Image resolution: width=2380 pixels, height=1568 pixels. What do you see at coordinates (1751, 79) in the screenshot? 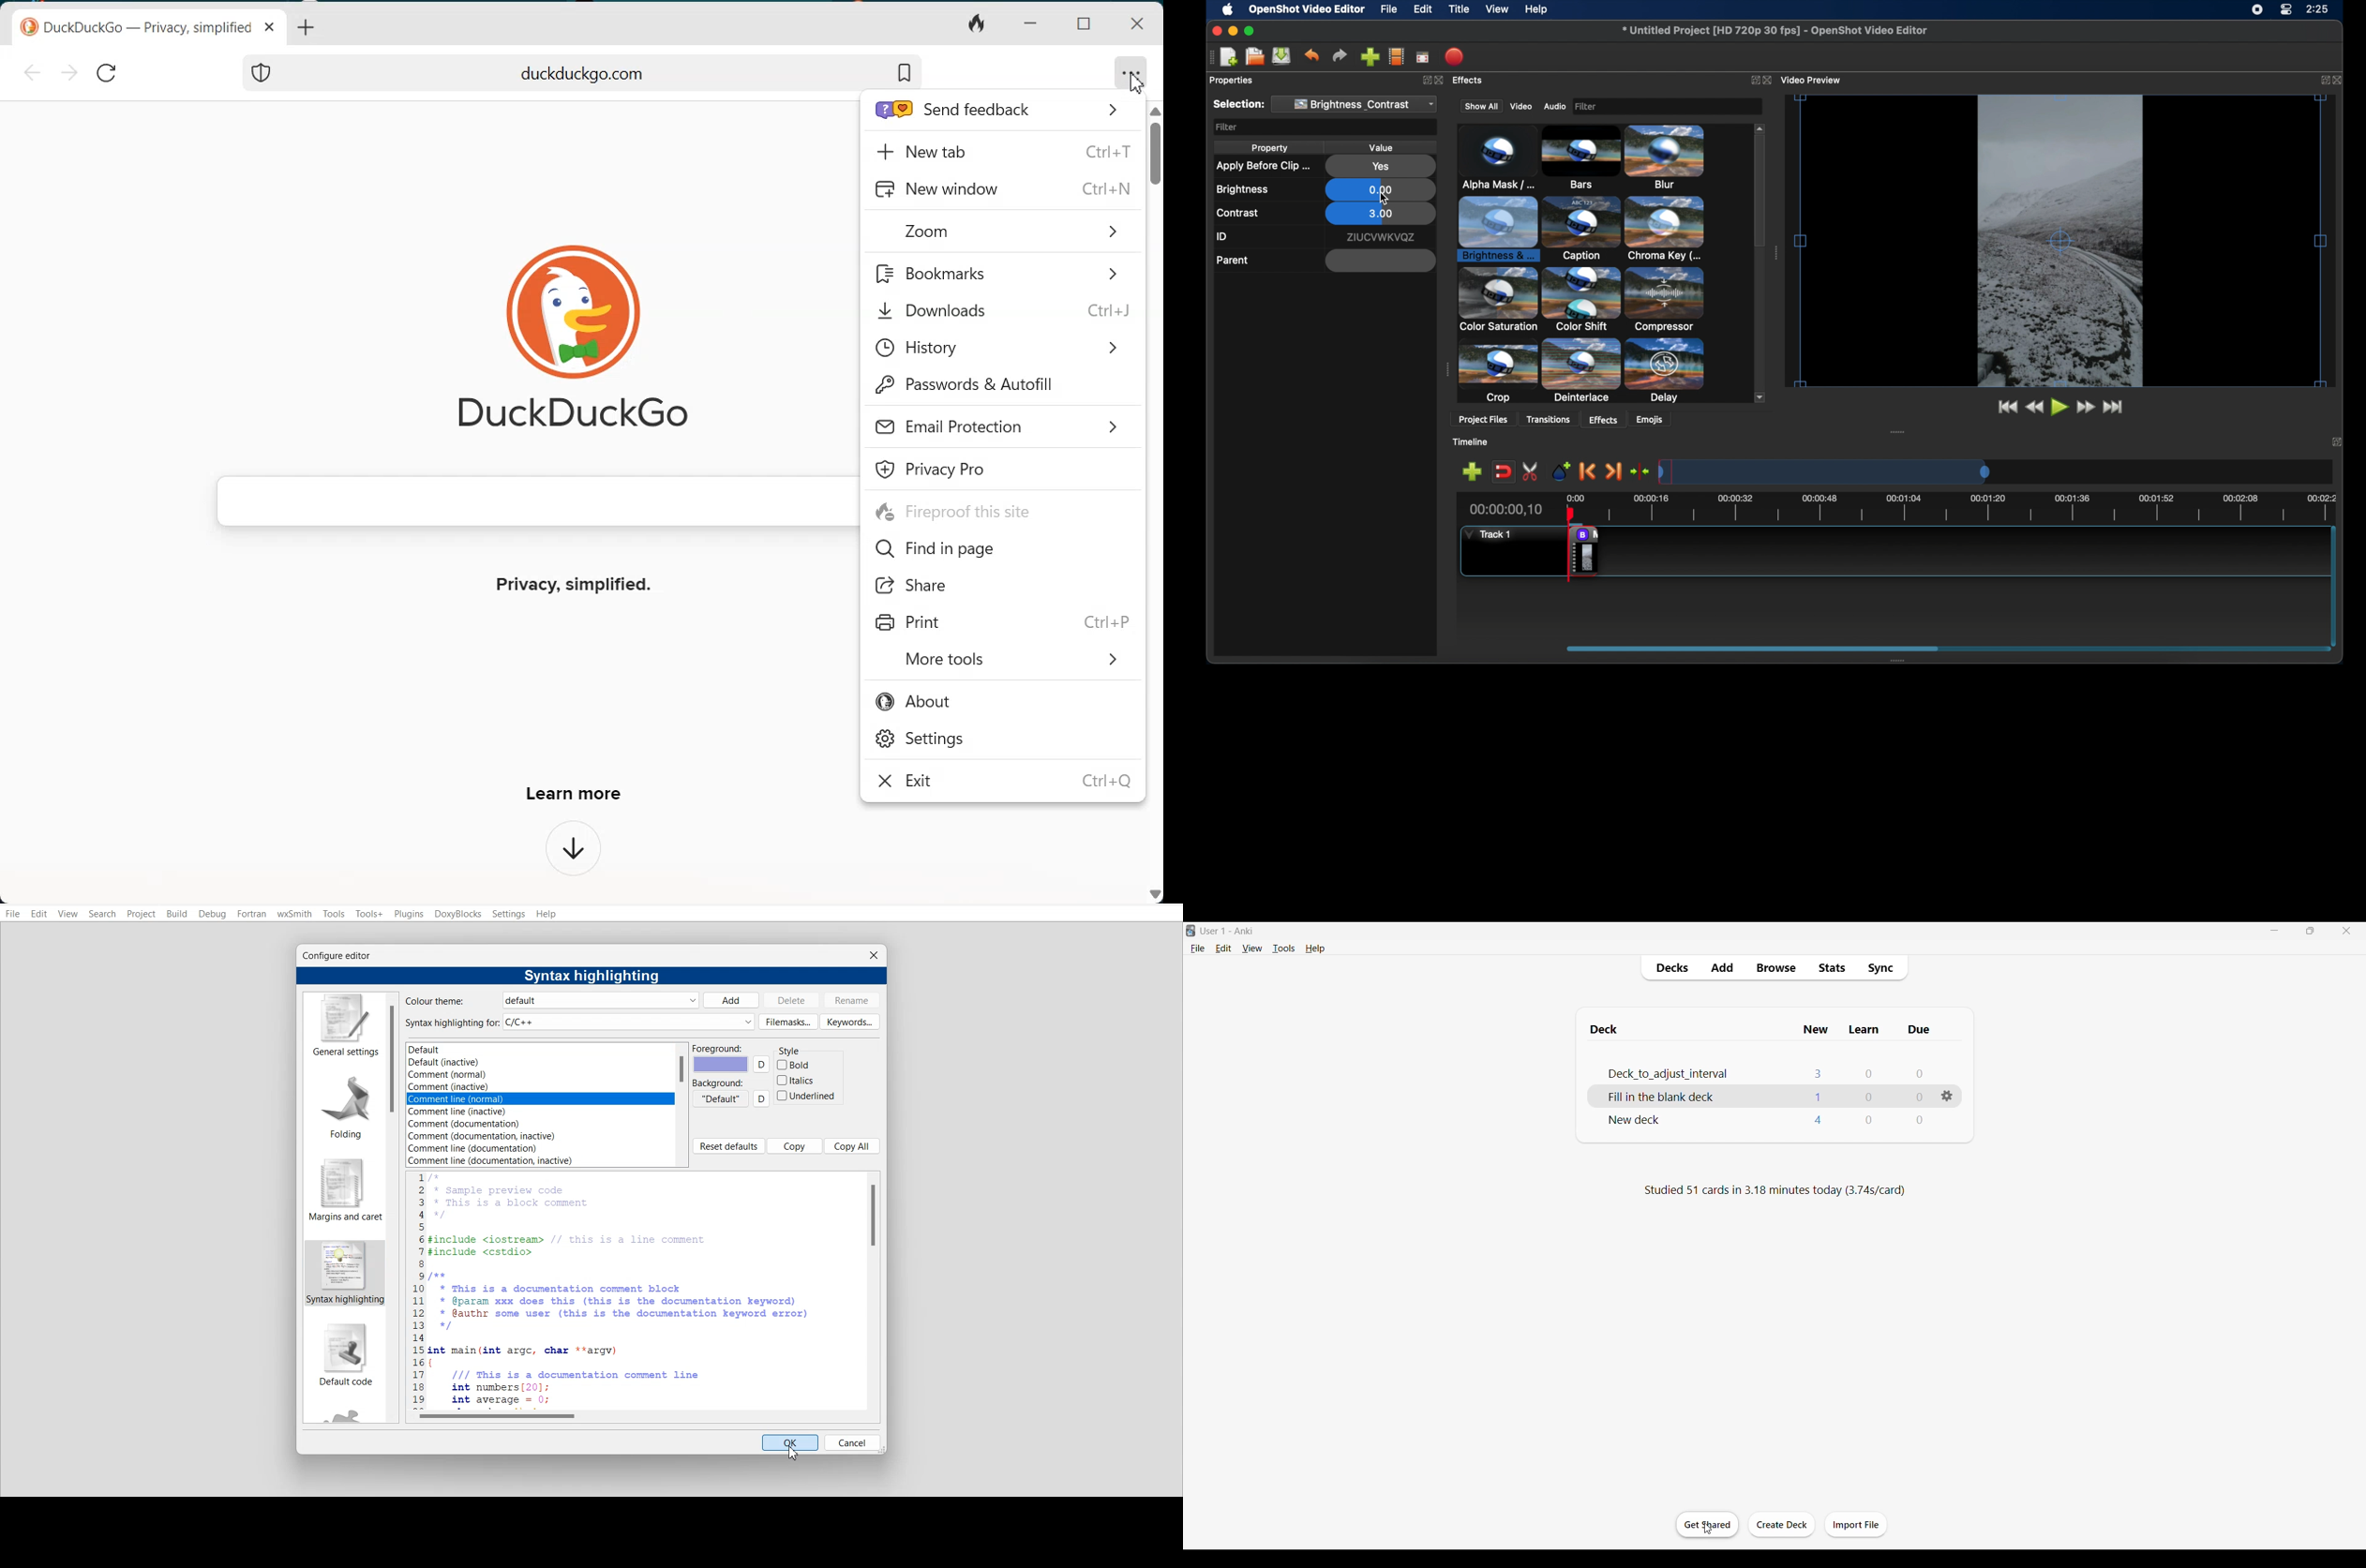
I see `expand` at bounding box center [1751, 79].